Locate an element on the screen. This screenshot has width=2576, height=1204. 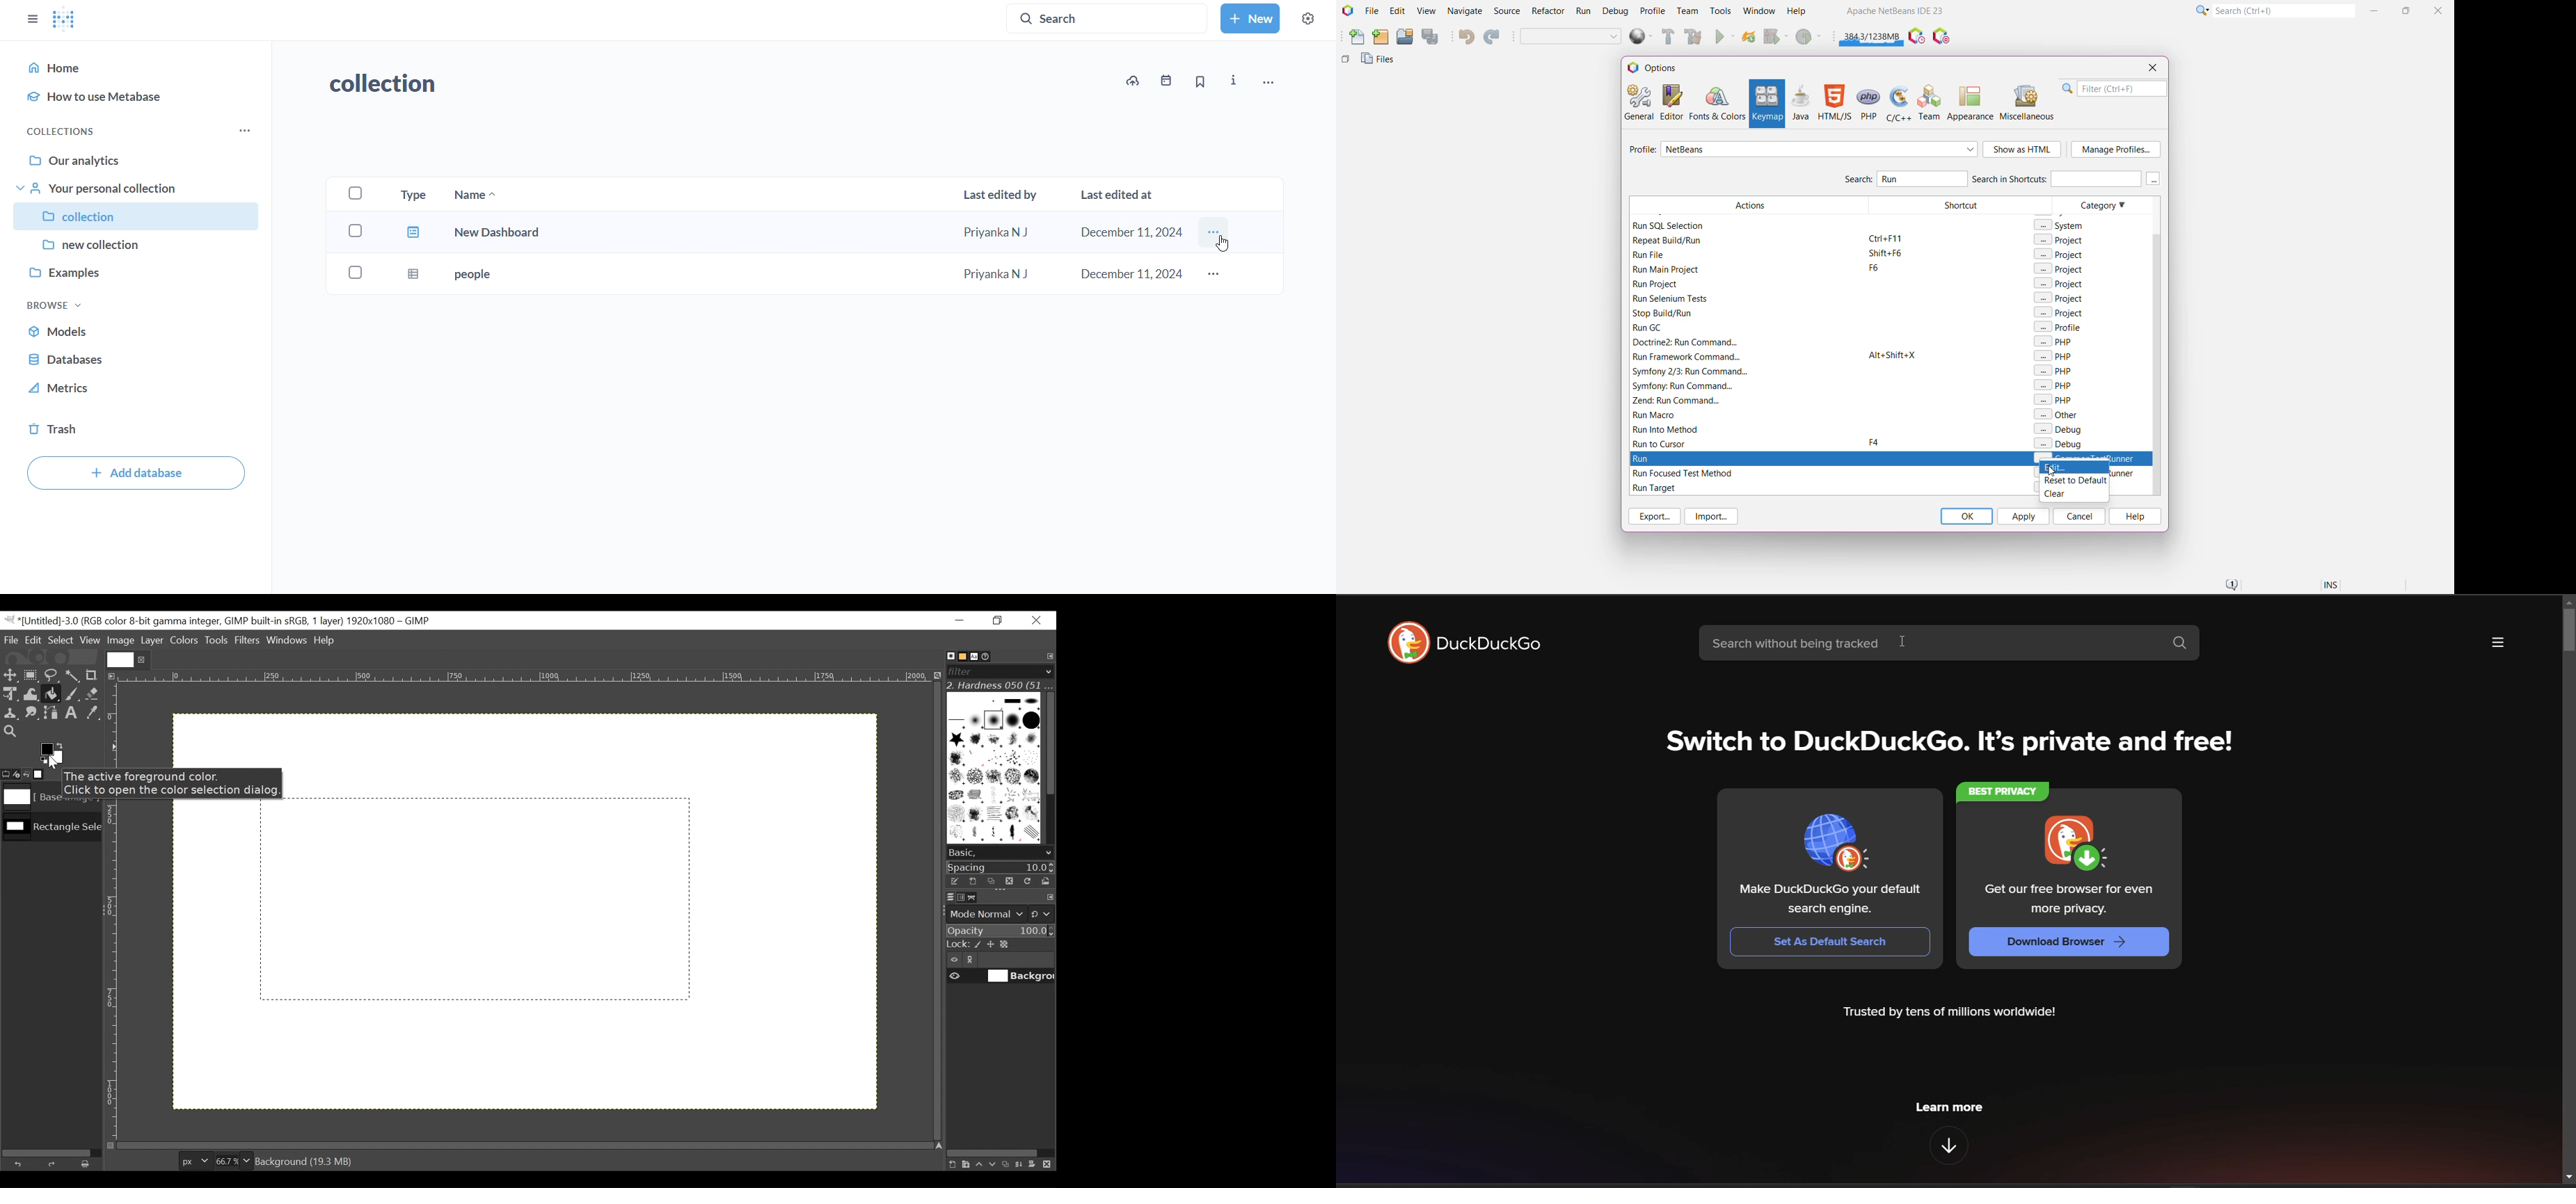
Redo is located at coordinates (54, 1164).